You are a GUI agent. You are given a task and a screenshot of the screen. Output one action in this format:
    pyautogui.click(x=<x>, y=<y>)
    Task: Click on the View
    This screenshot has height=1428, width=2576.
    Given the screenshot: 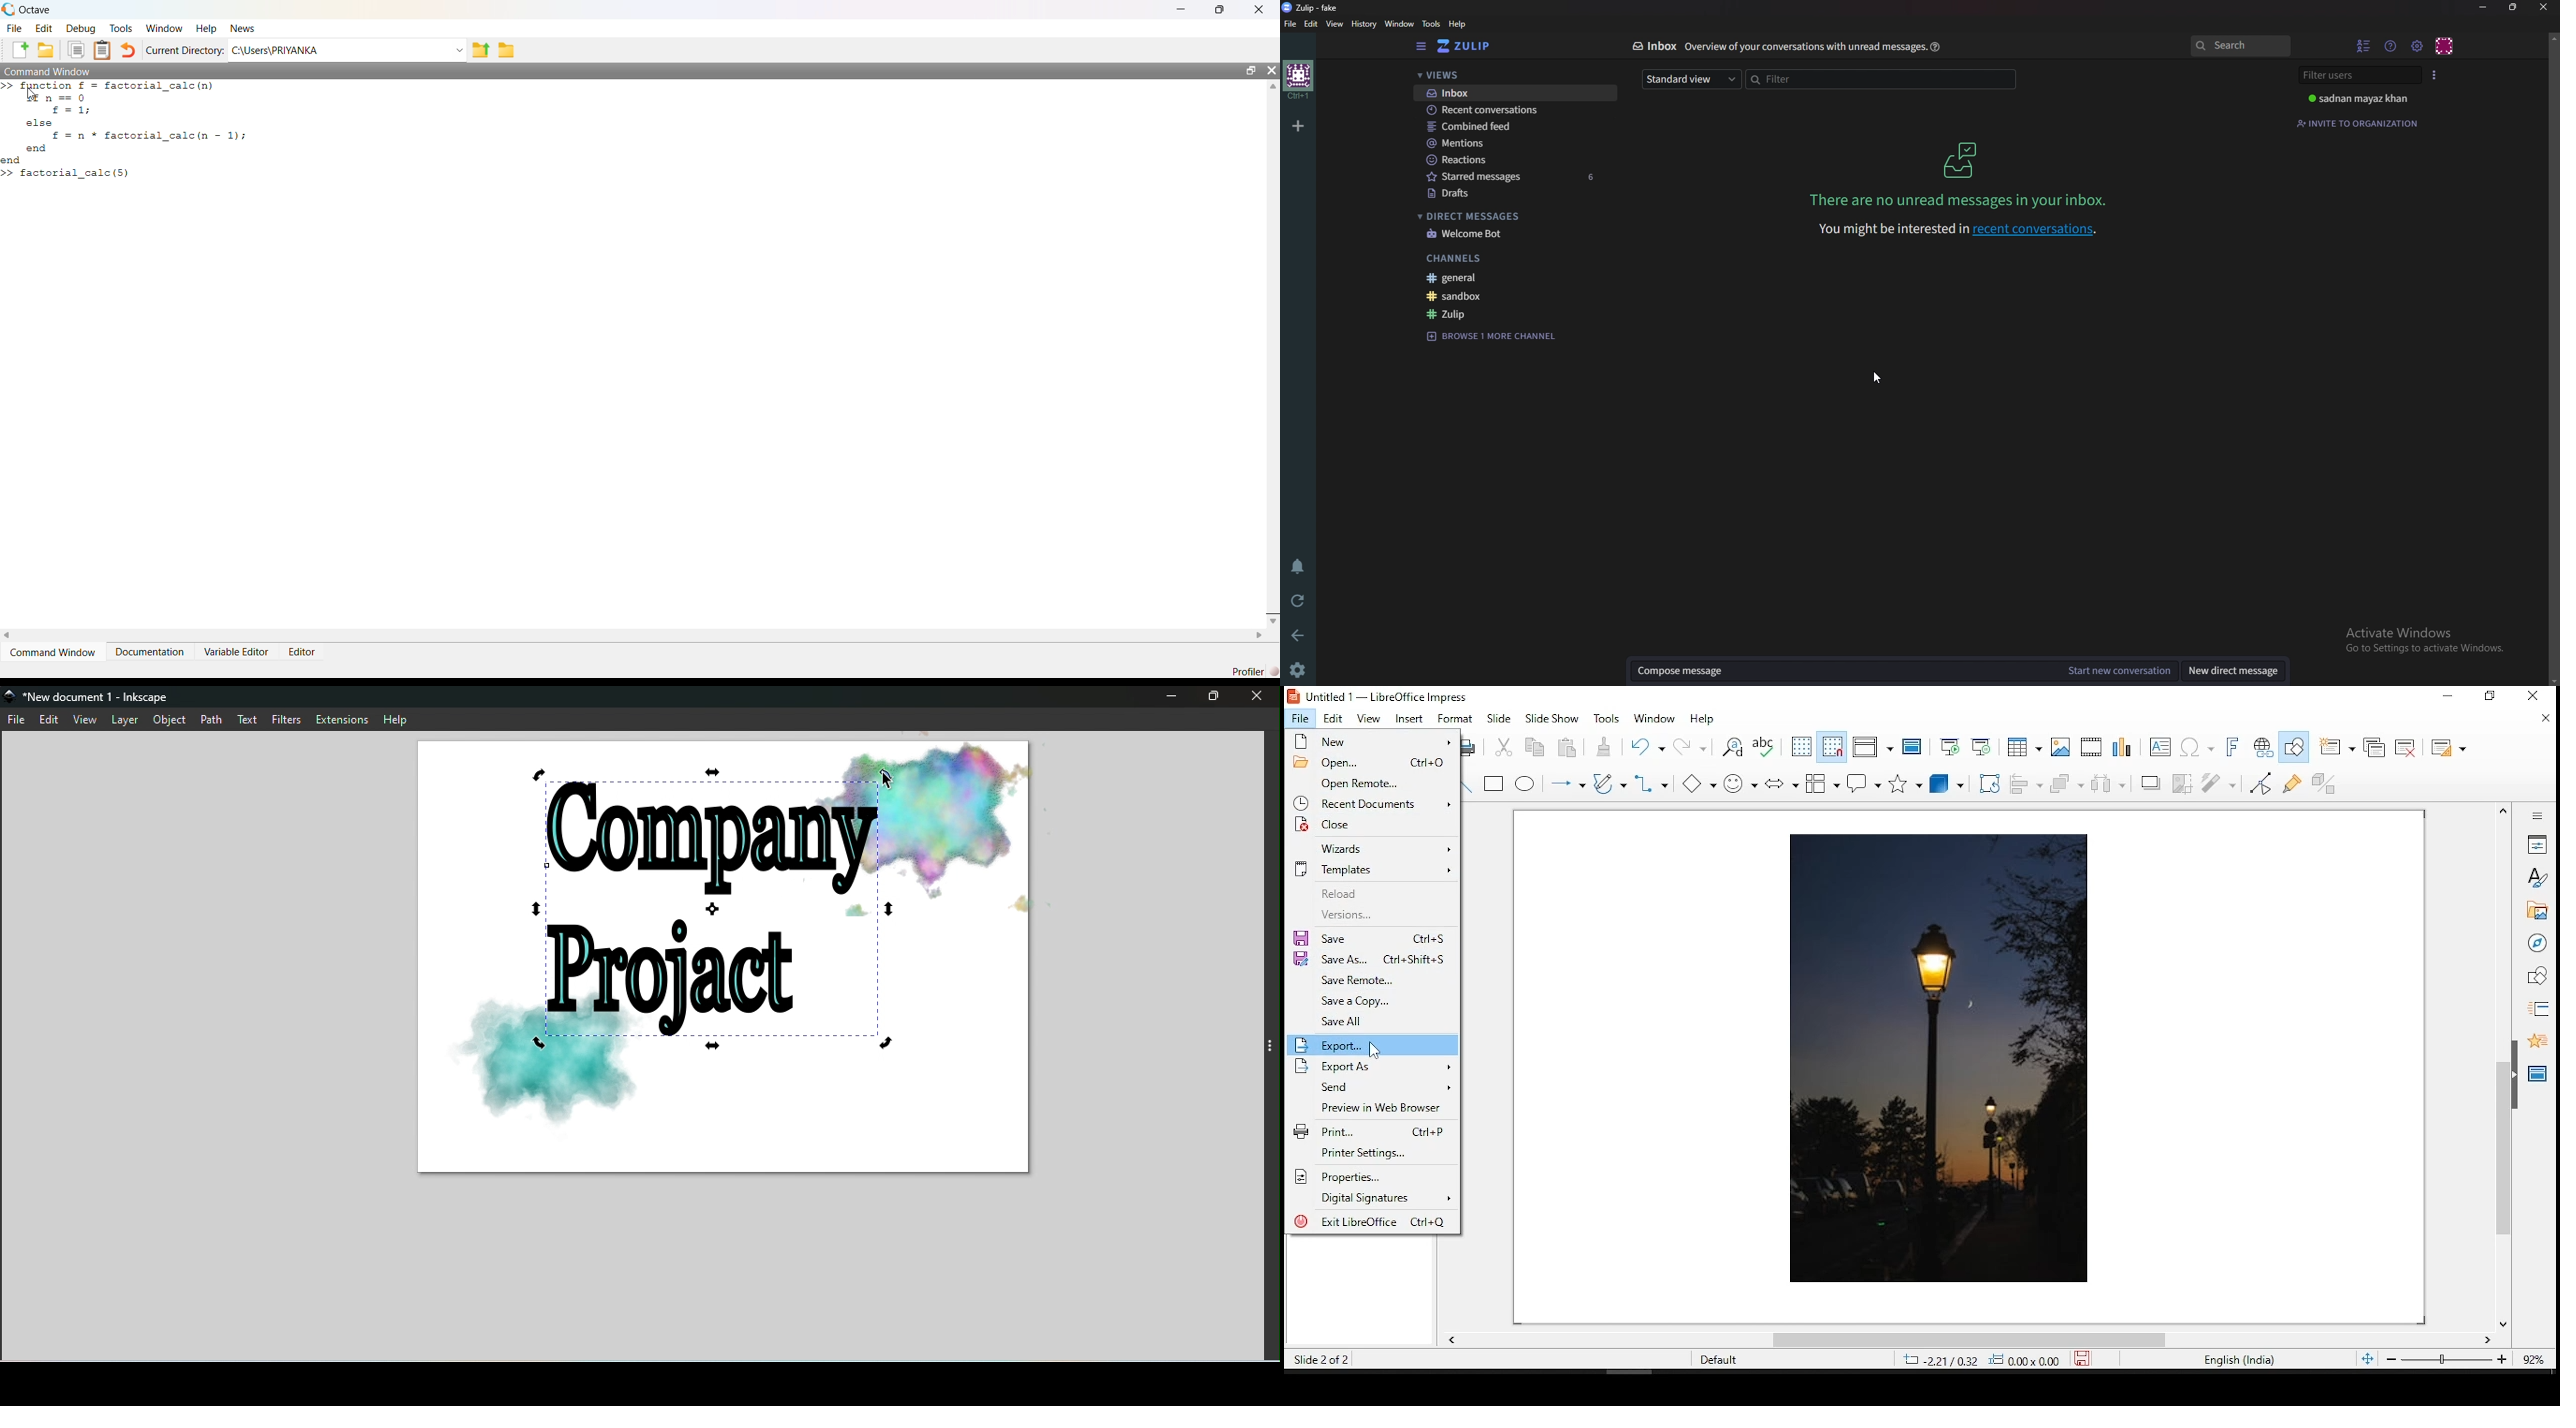 What is the action you would take?
    pyautogui.click(x=1333, y=23)
    